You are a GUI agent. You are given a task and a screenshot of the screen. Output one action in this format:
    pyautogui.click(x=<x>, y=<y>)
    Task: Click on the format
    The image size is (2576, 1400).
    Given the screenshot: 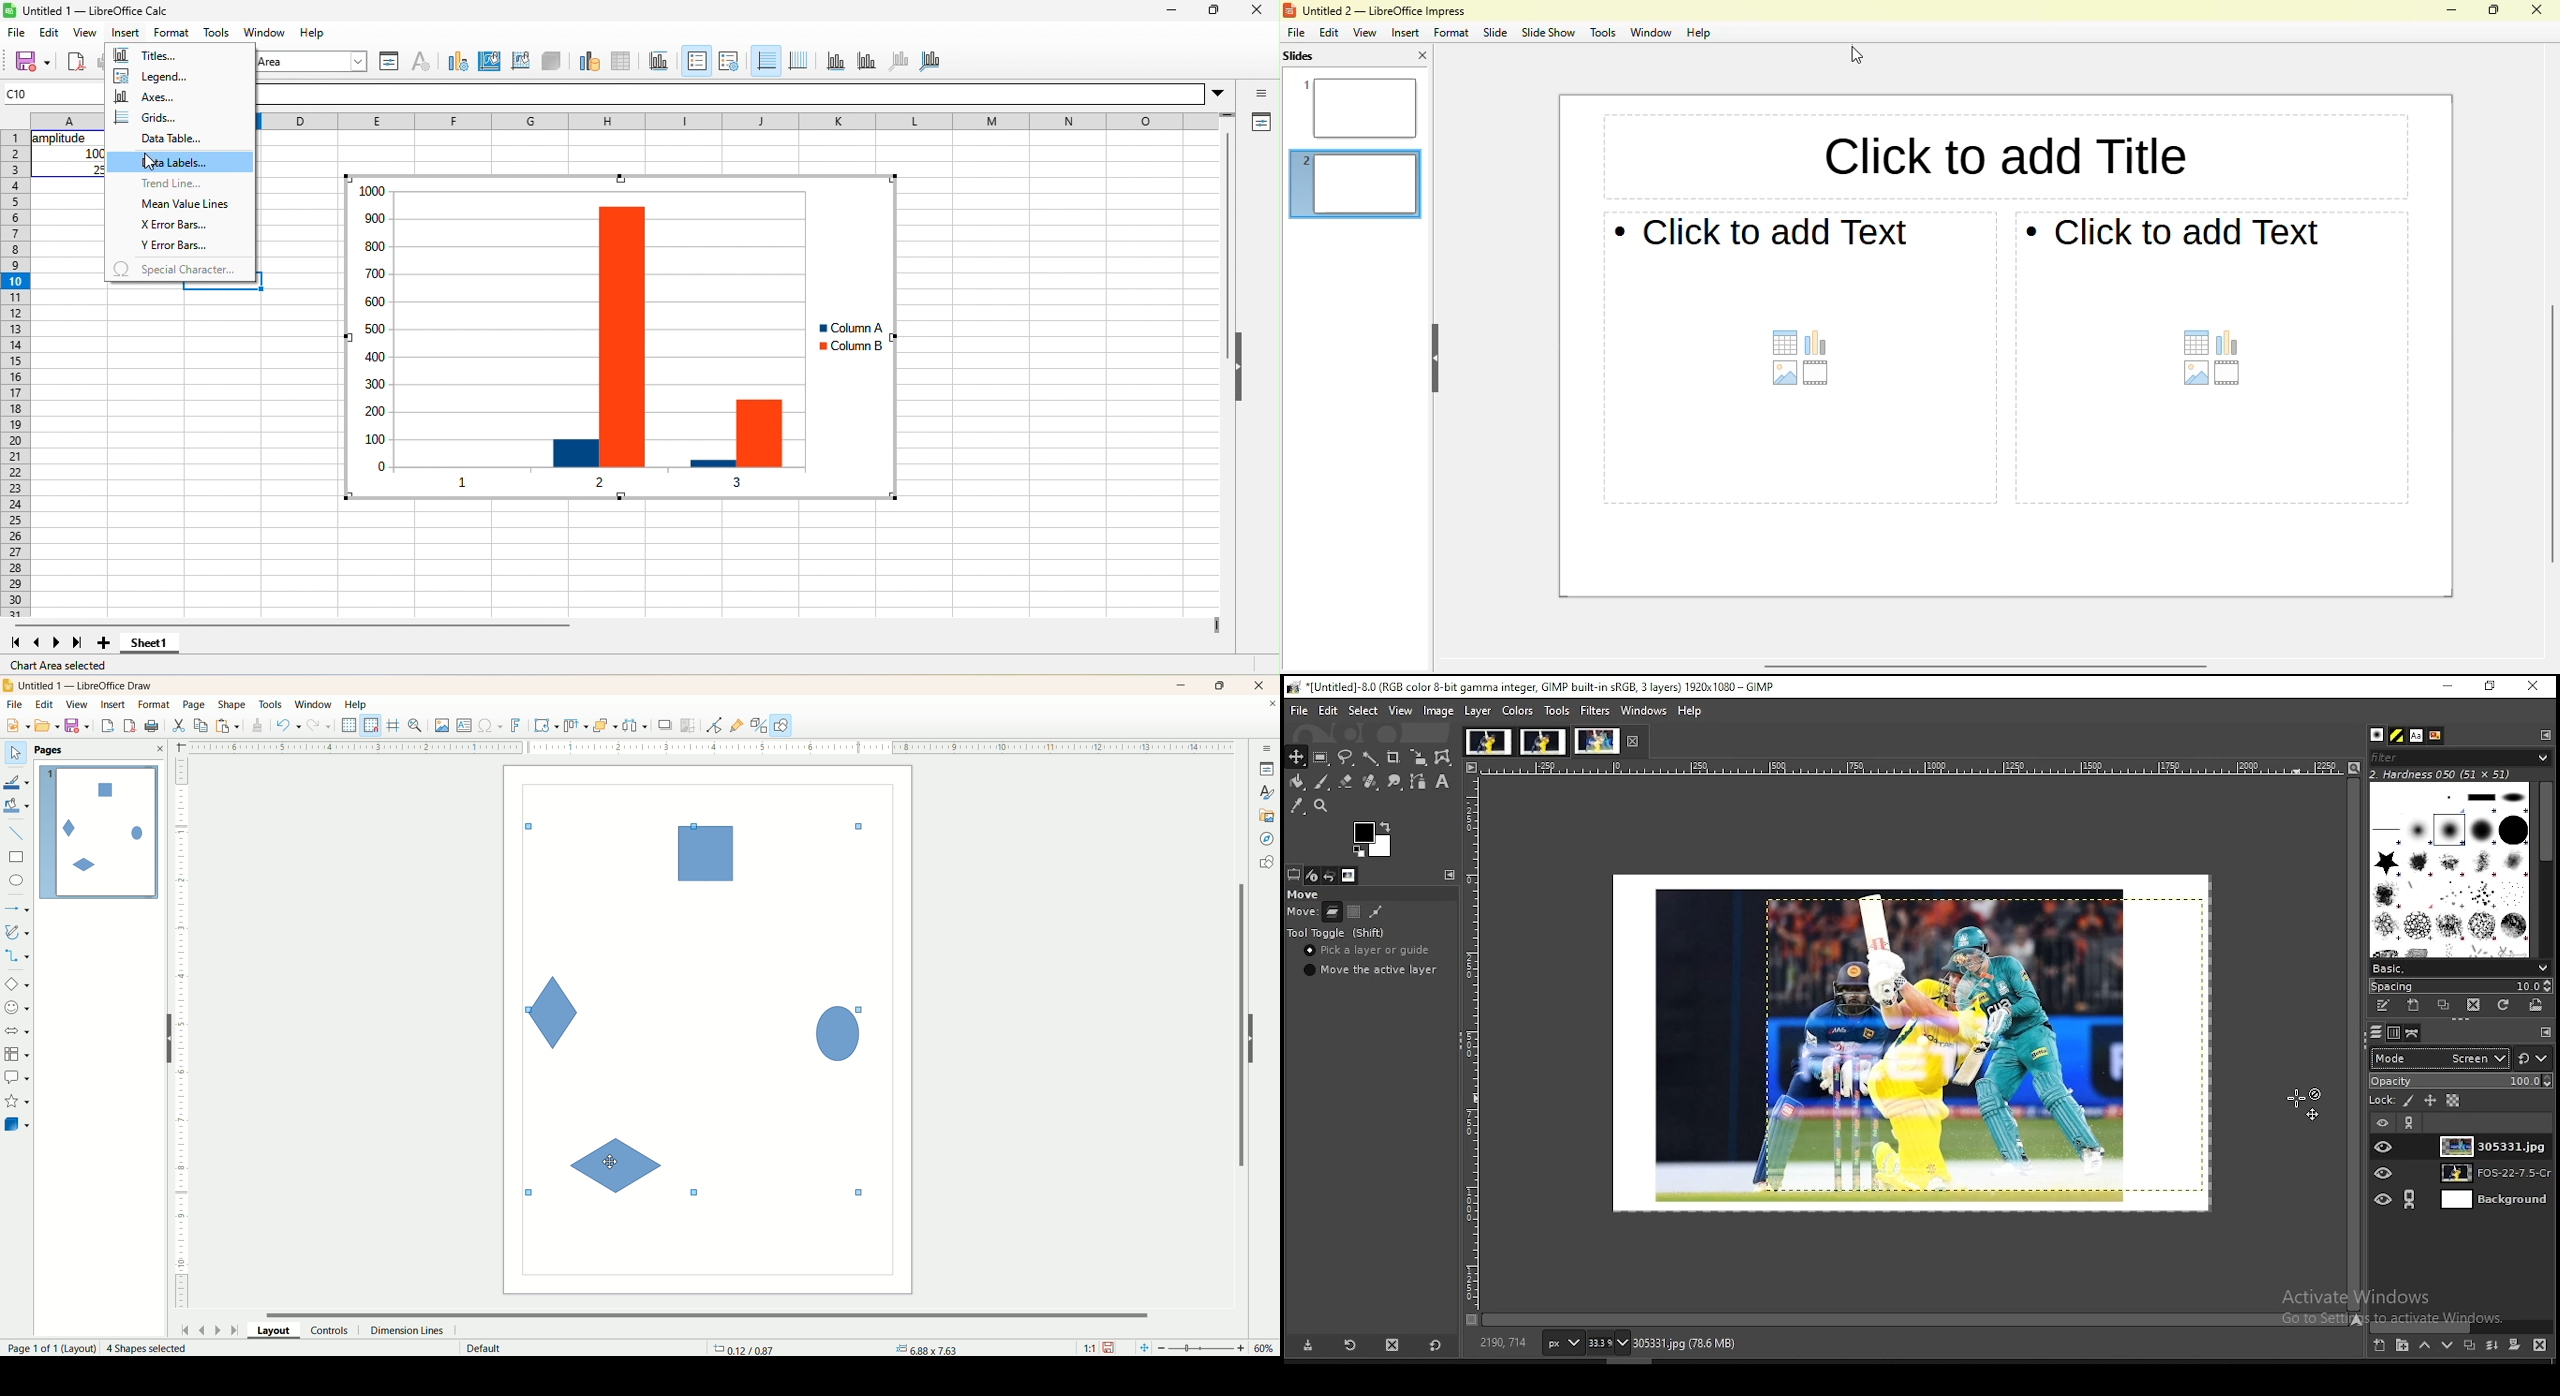 What is the action you would take?
    pyautogui.click(x=155, y=705)
    